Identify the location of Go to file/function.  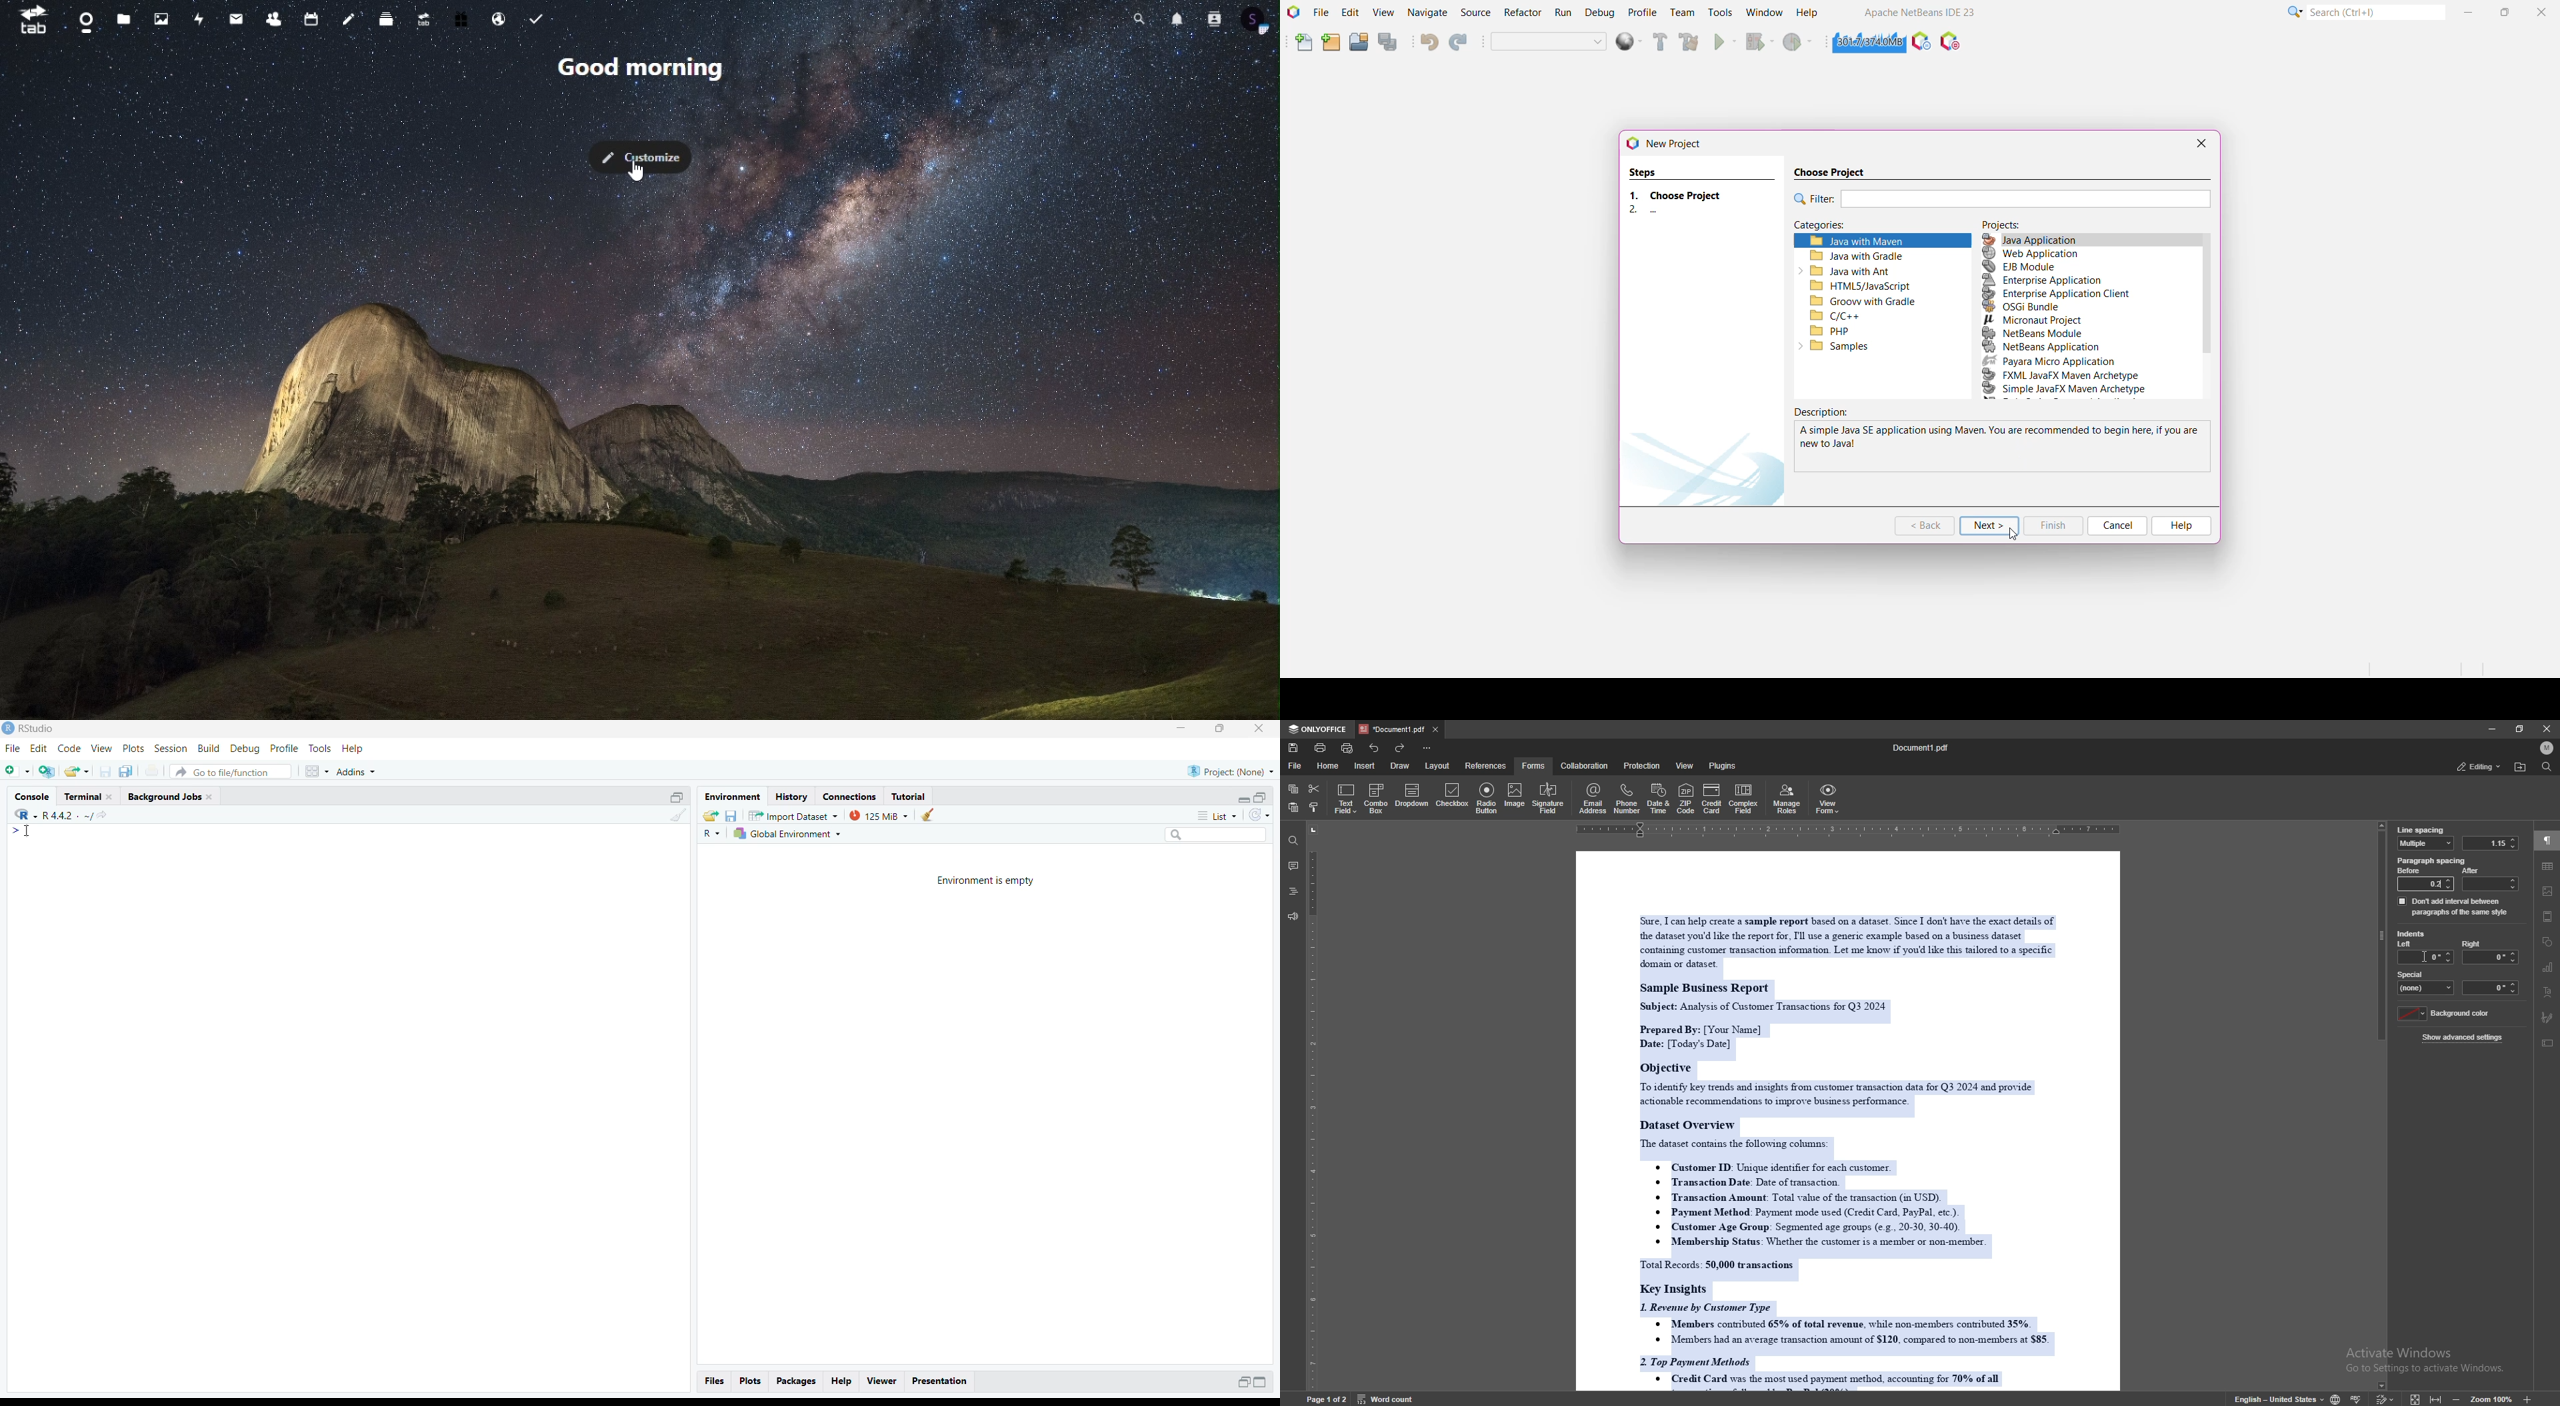
(229, 772).